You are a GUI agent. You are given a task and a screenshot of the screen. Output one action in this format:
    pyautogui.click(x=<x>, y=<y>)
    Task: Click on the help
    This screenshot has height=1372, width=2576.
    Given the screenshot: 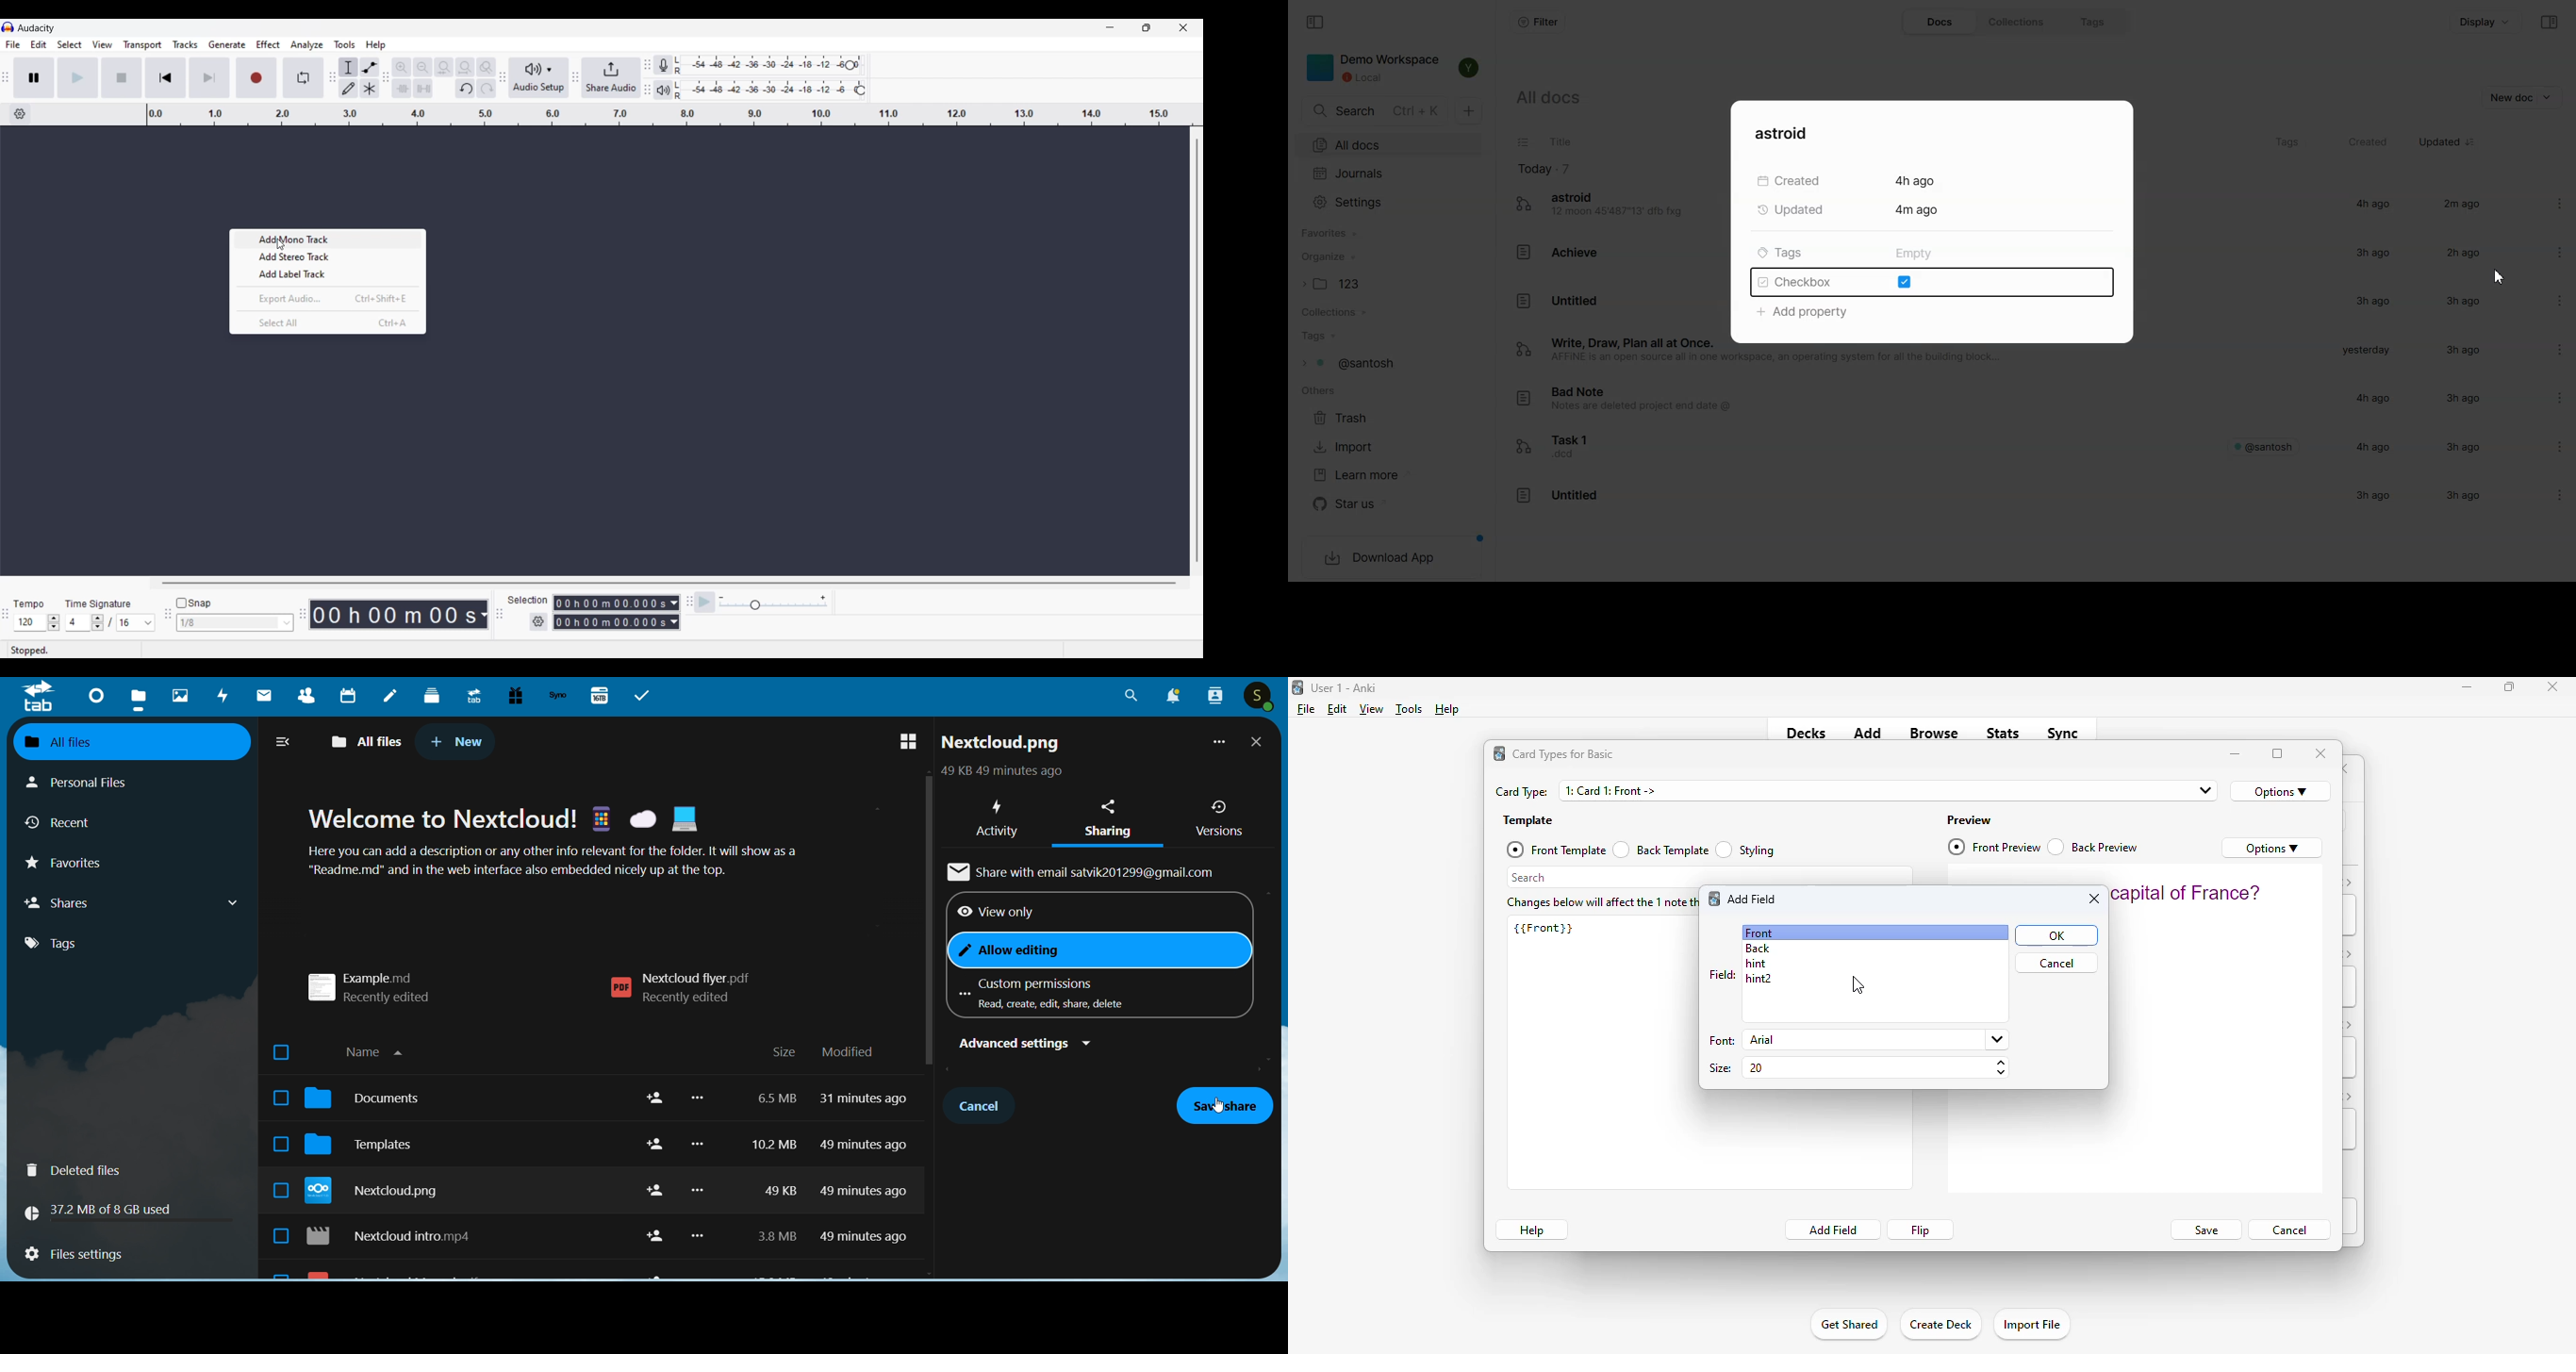 What is the action you would take?
    pyautogui.click(x=1531, y=1230)
    